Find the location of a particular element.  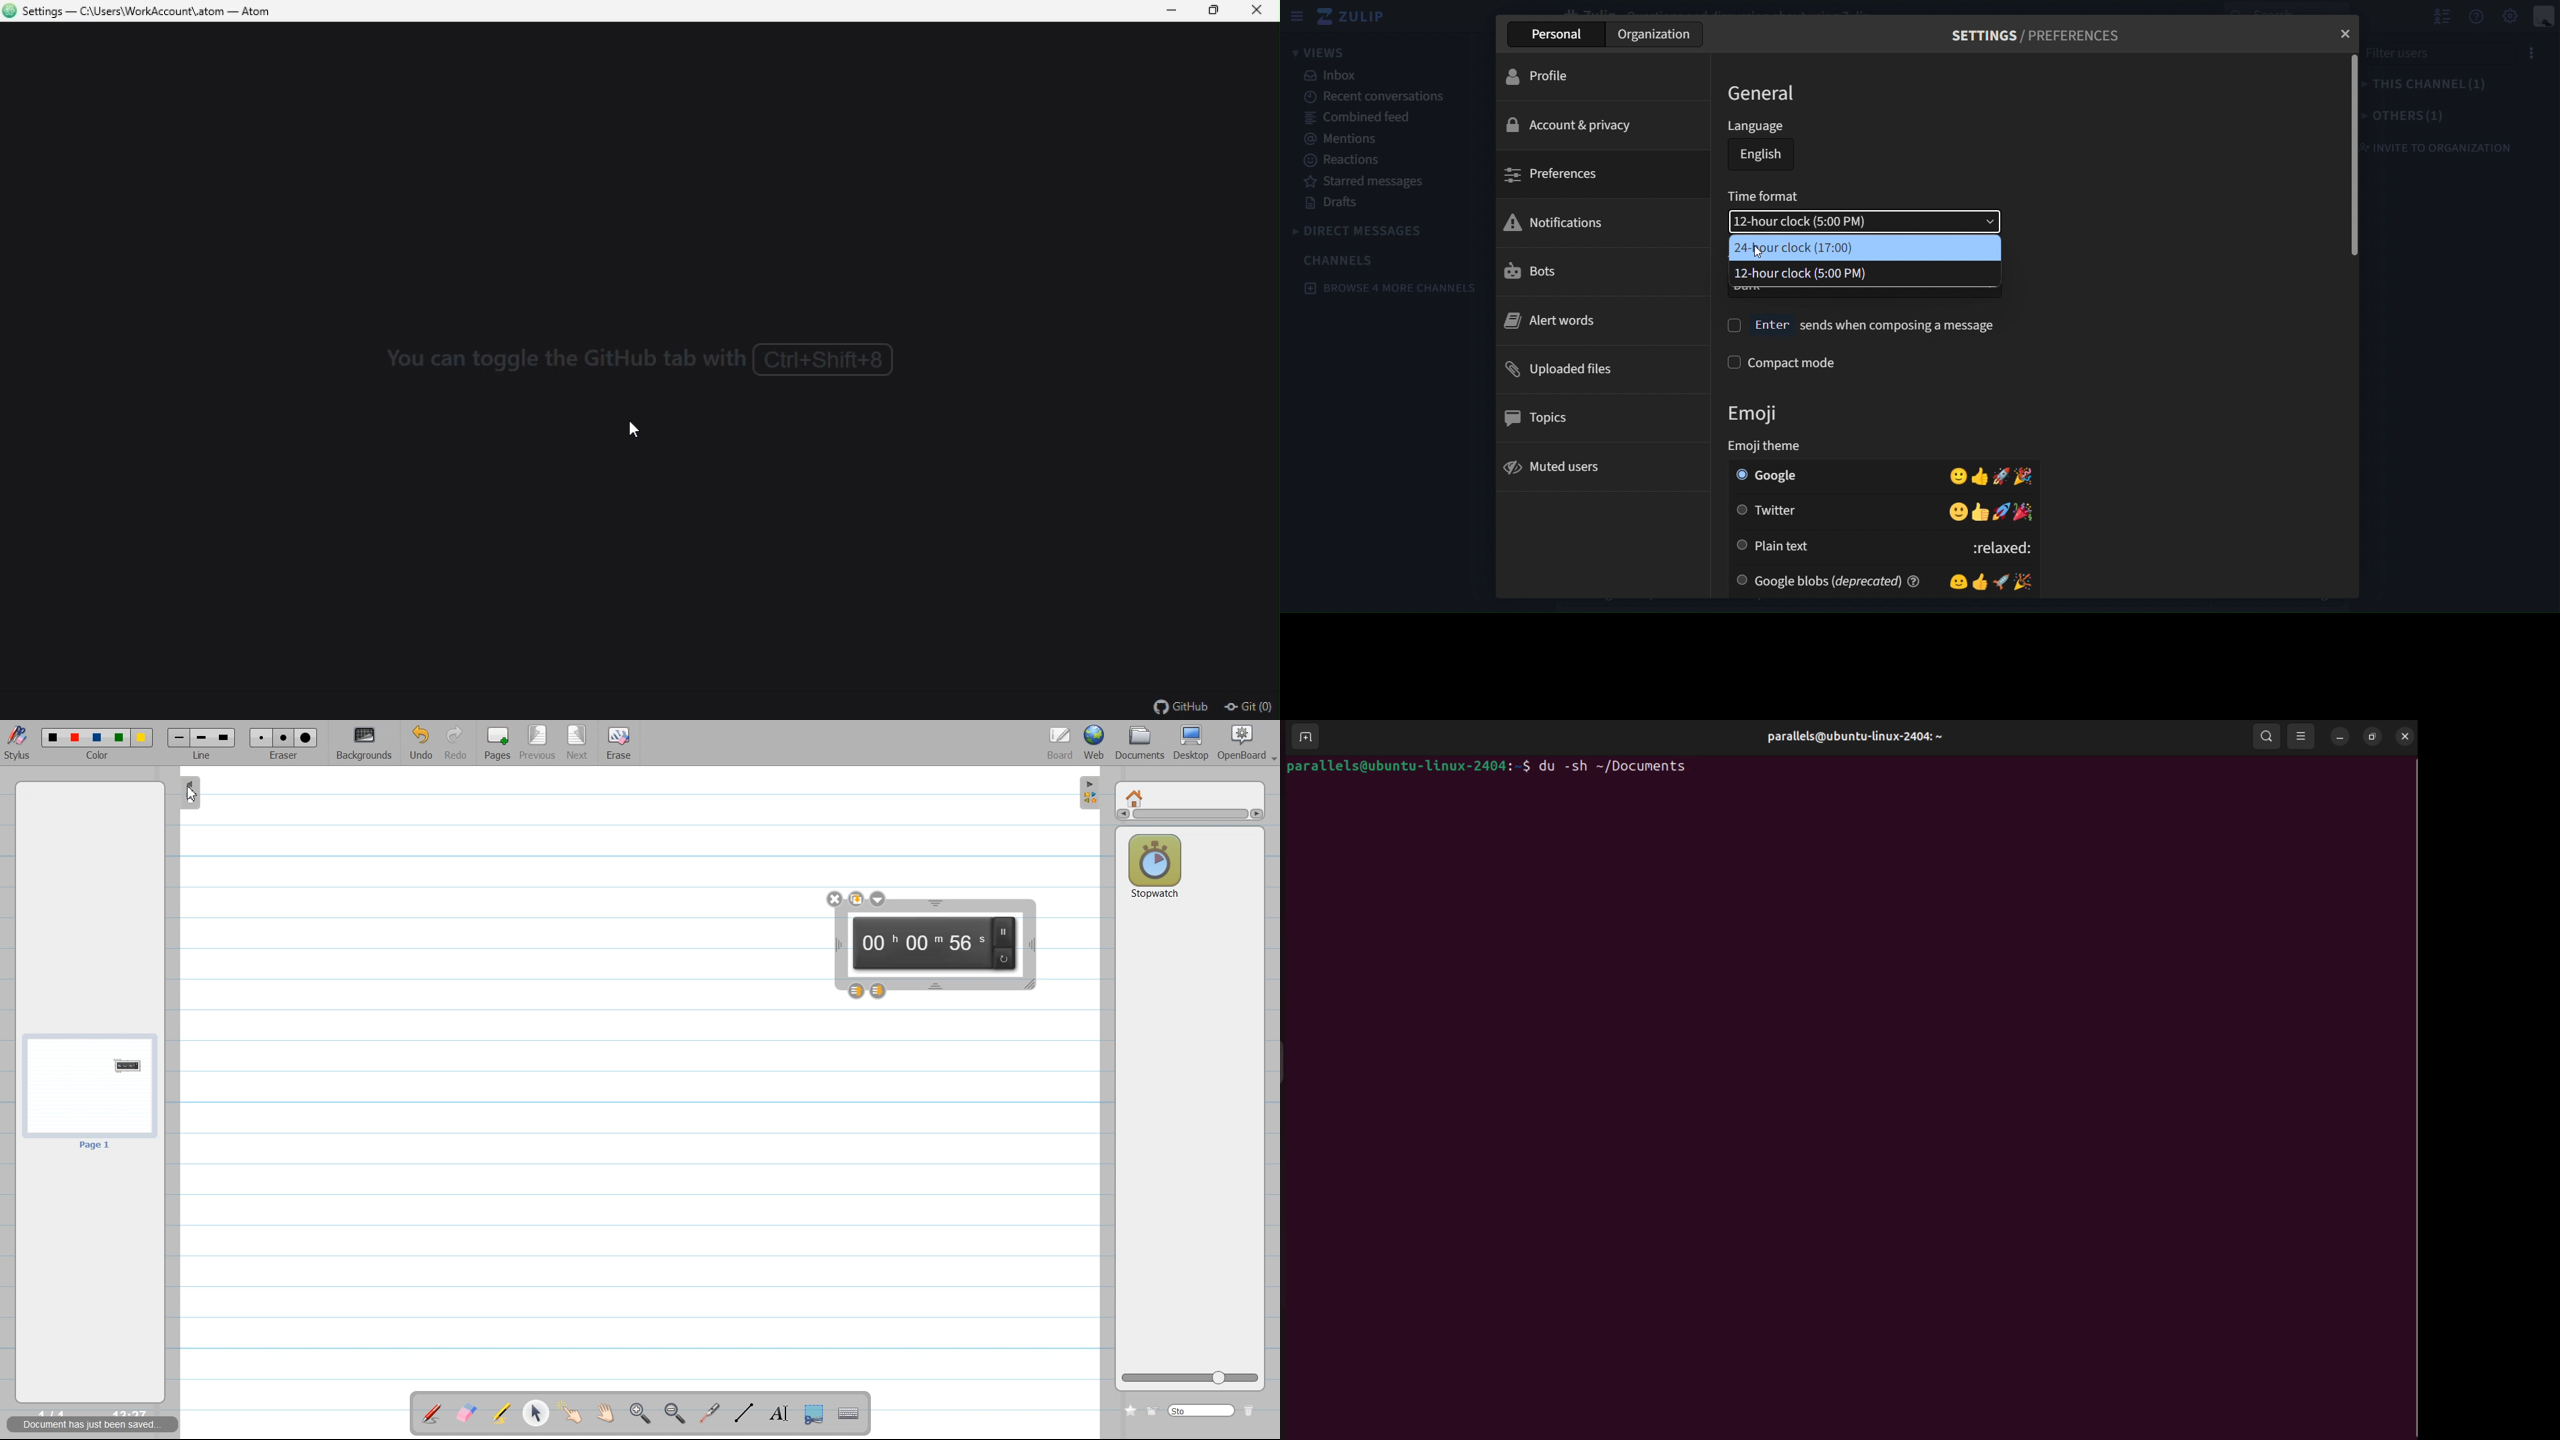

check box is located at coordinates (1729, 361).